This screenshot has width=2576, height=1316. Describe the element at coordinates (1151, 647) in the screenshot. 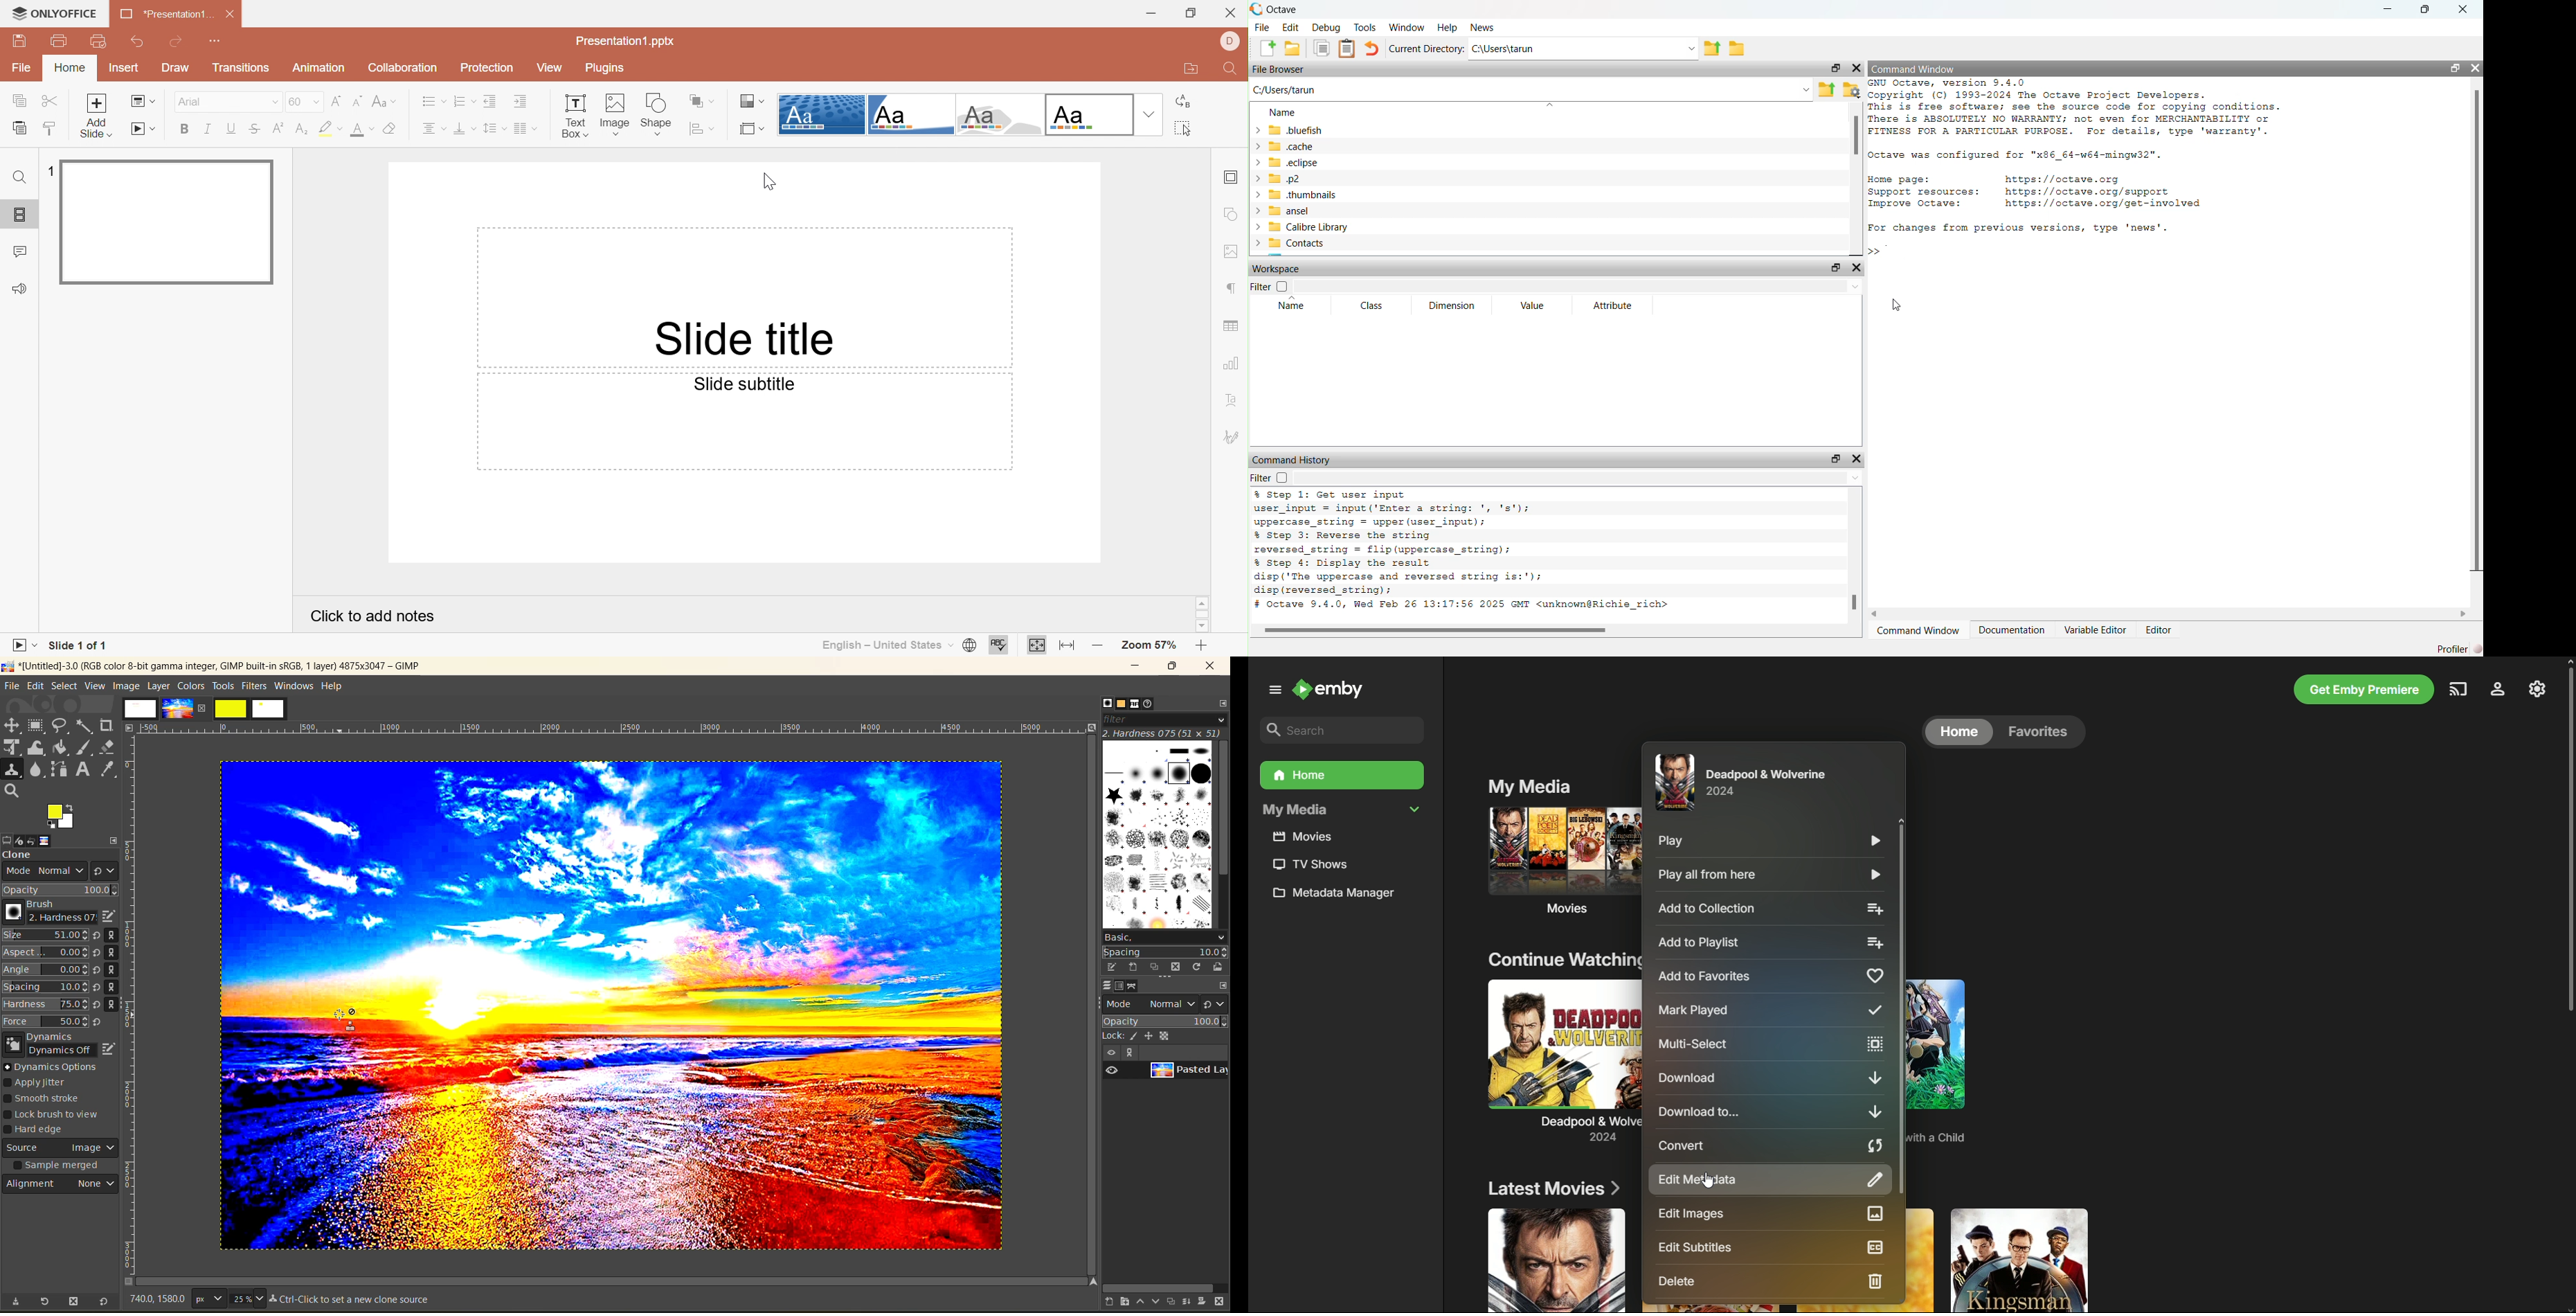

I see `Zoom 57%` at that location.